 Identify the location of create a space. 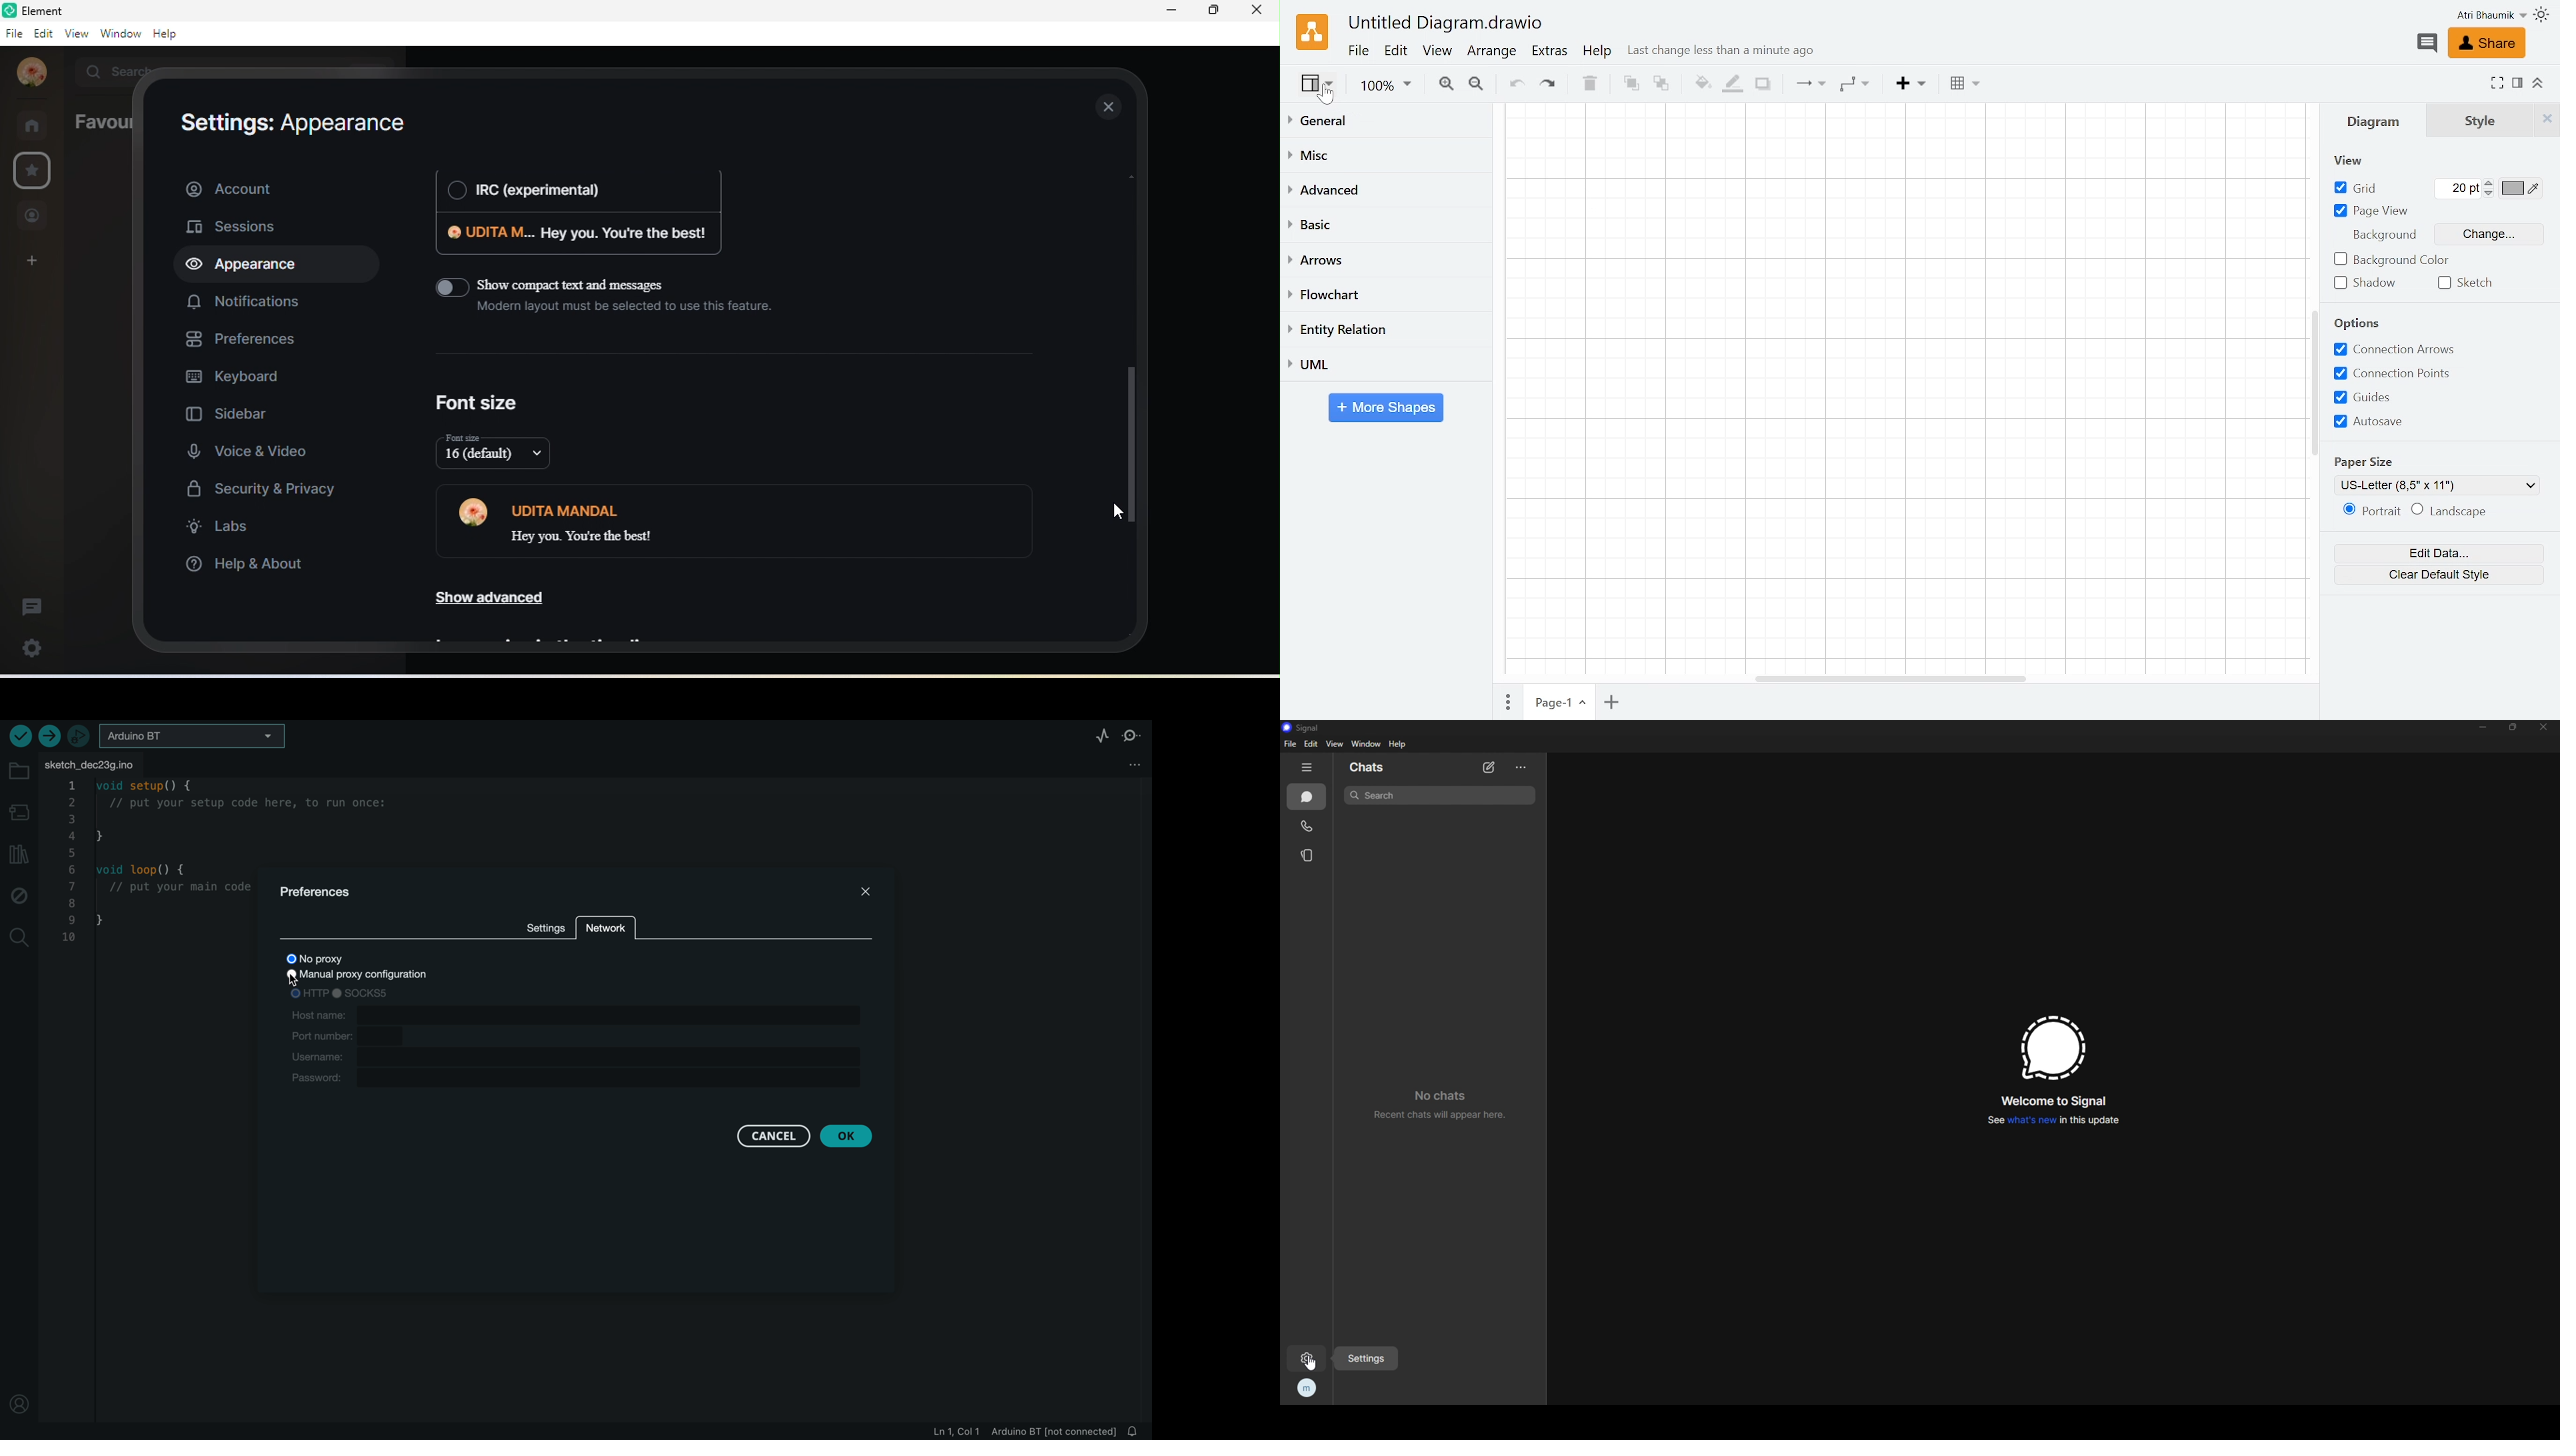
(33, 262).